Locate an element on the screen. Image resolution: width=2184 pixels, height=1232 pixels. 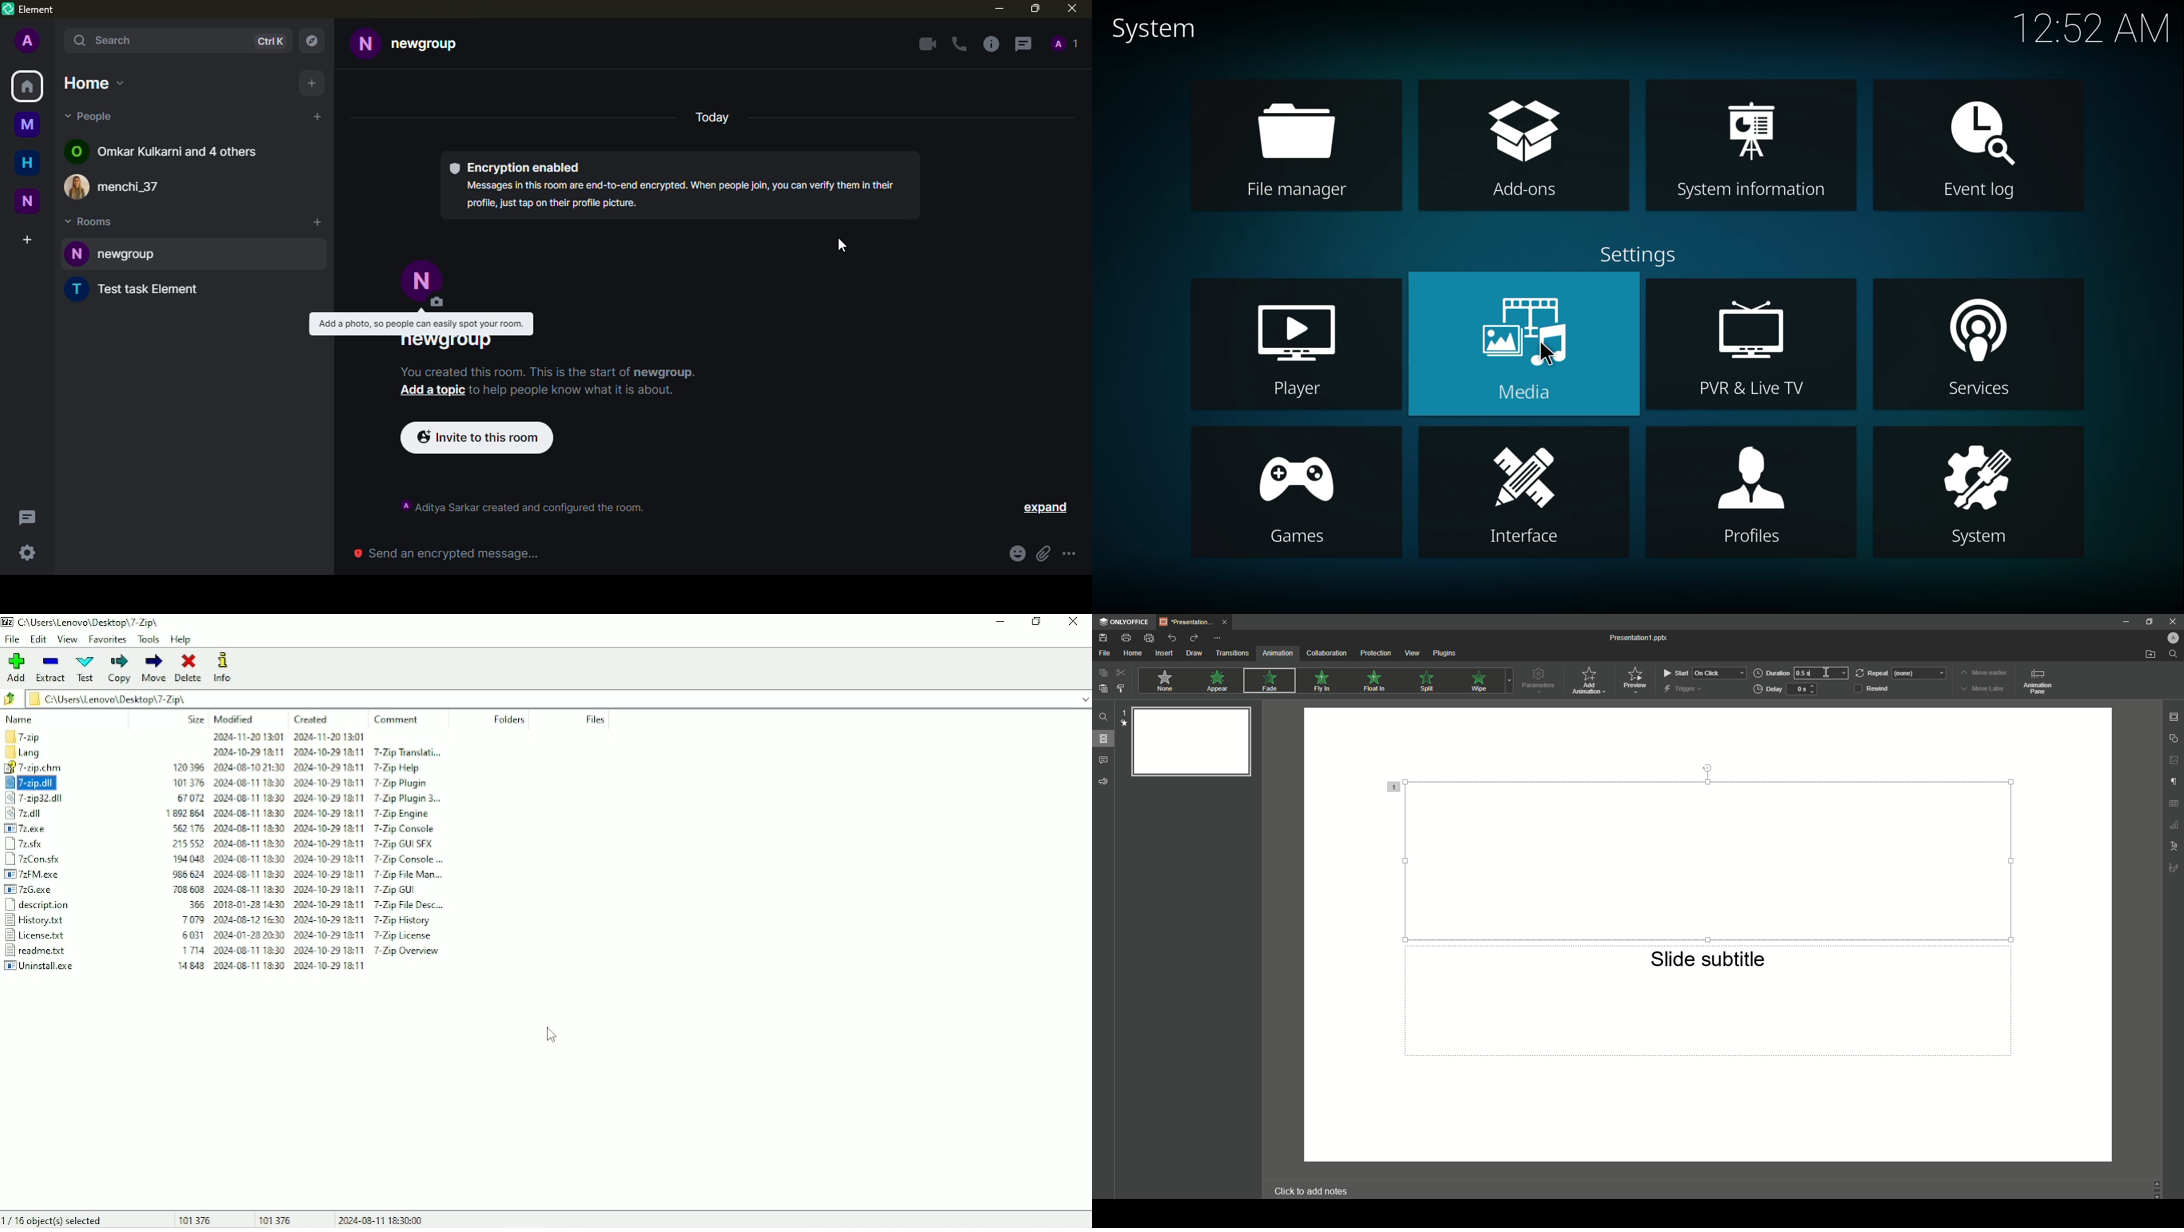
Cut is located at coordinates (1122, 673).